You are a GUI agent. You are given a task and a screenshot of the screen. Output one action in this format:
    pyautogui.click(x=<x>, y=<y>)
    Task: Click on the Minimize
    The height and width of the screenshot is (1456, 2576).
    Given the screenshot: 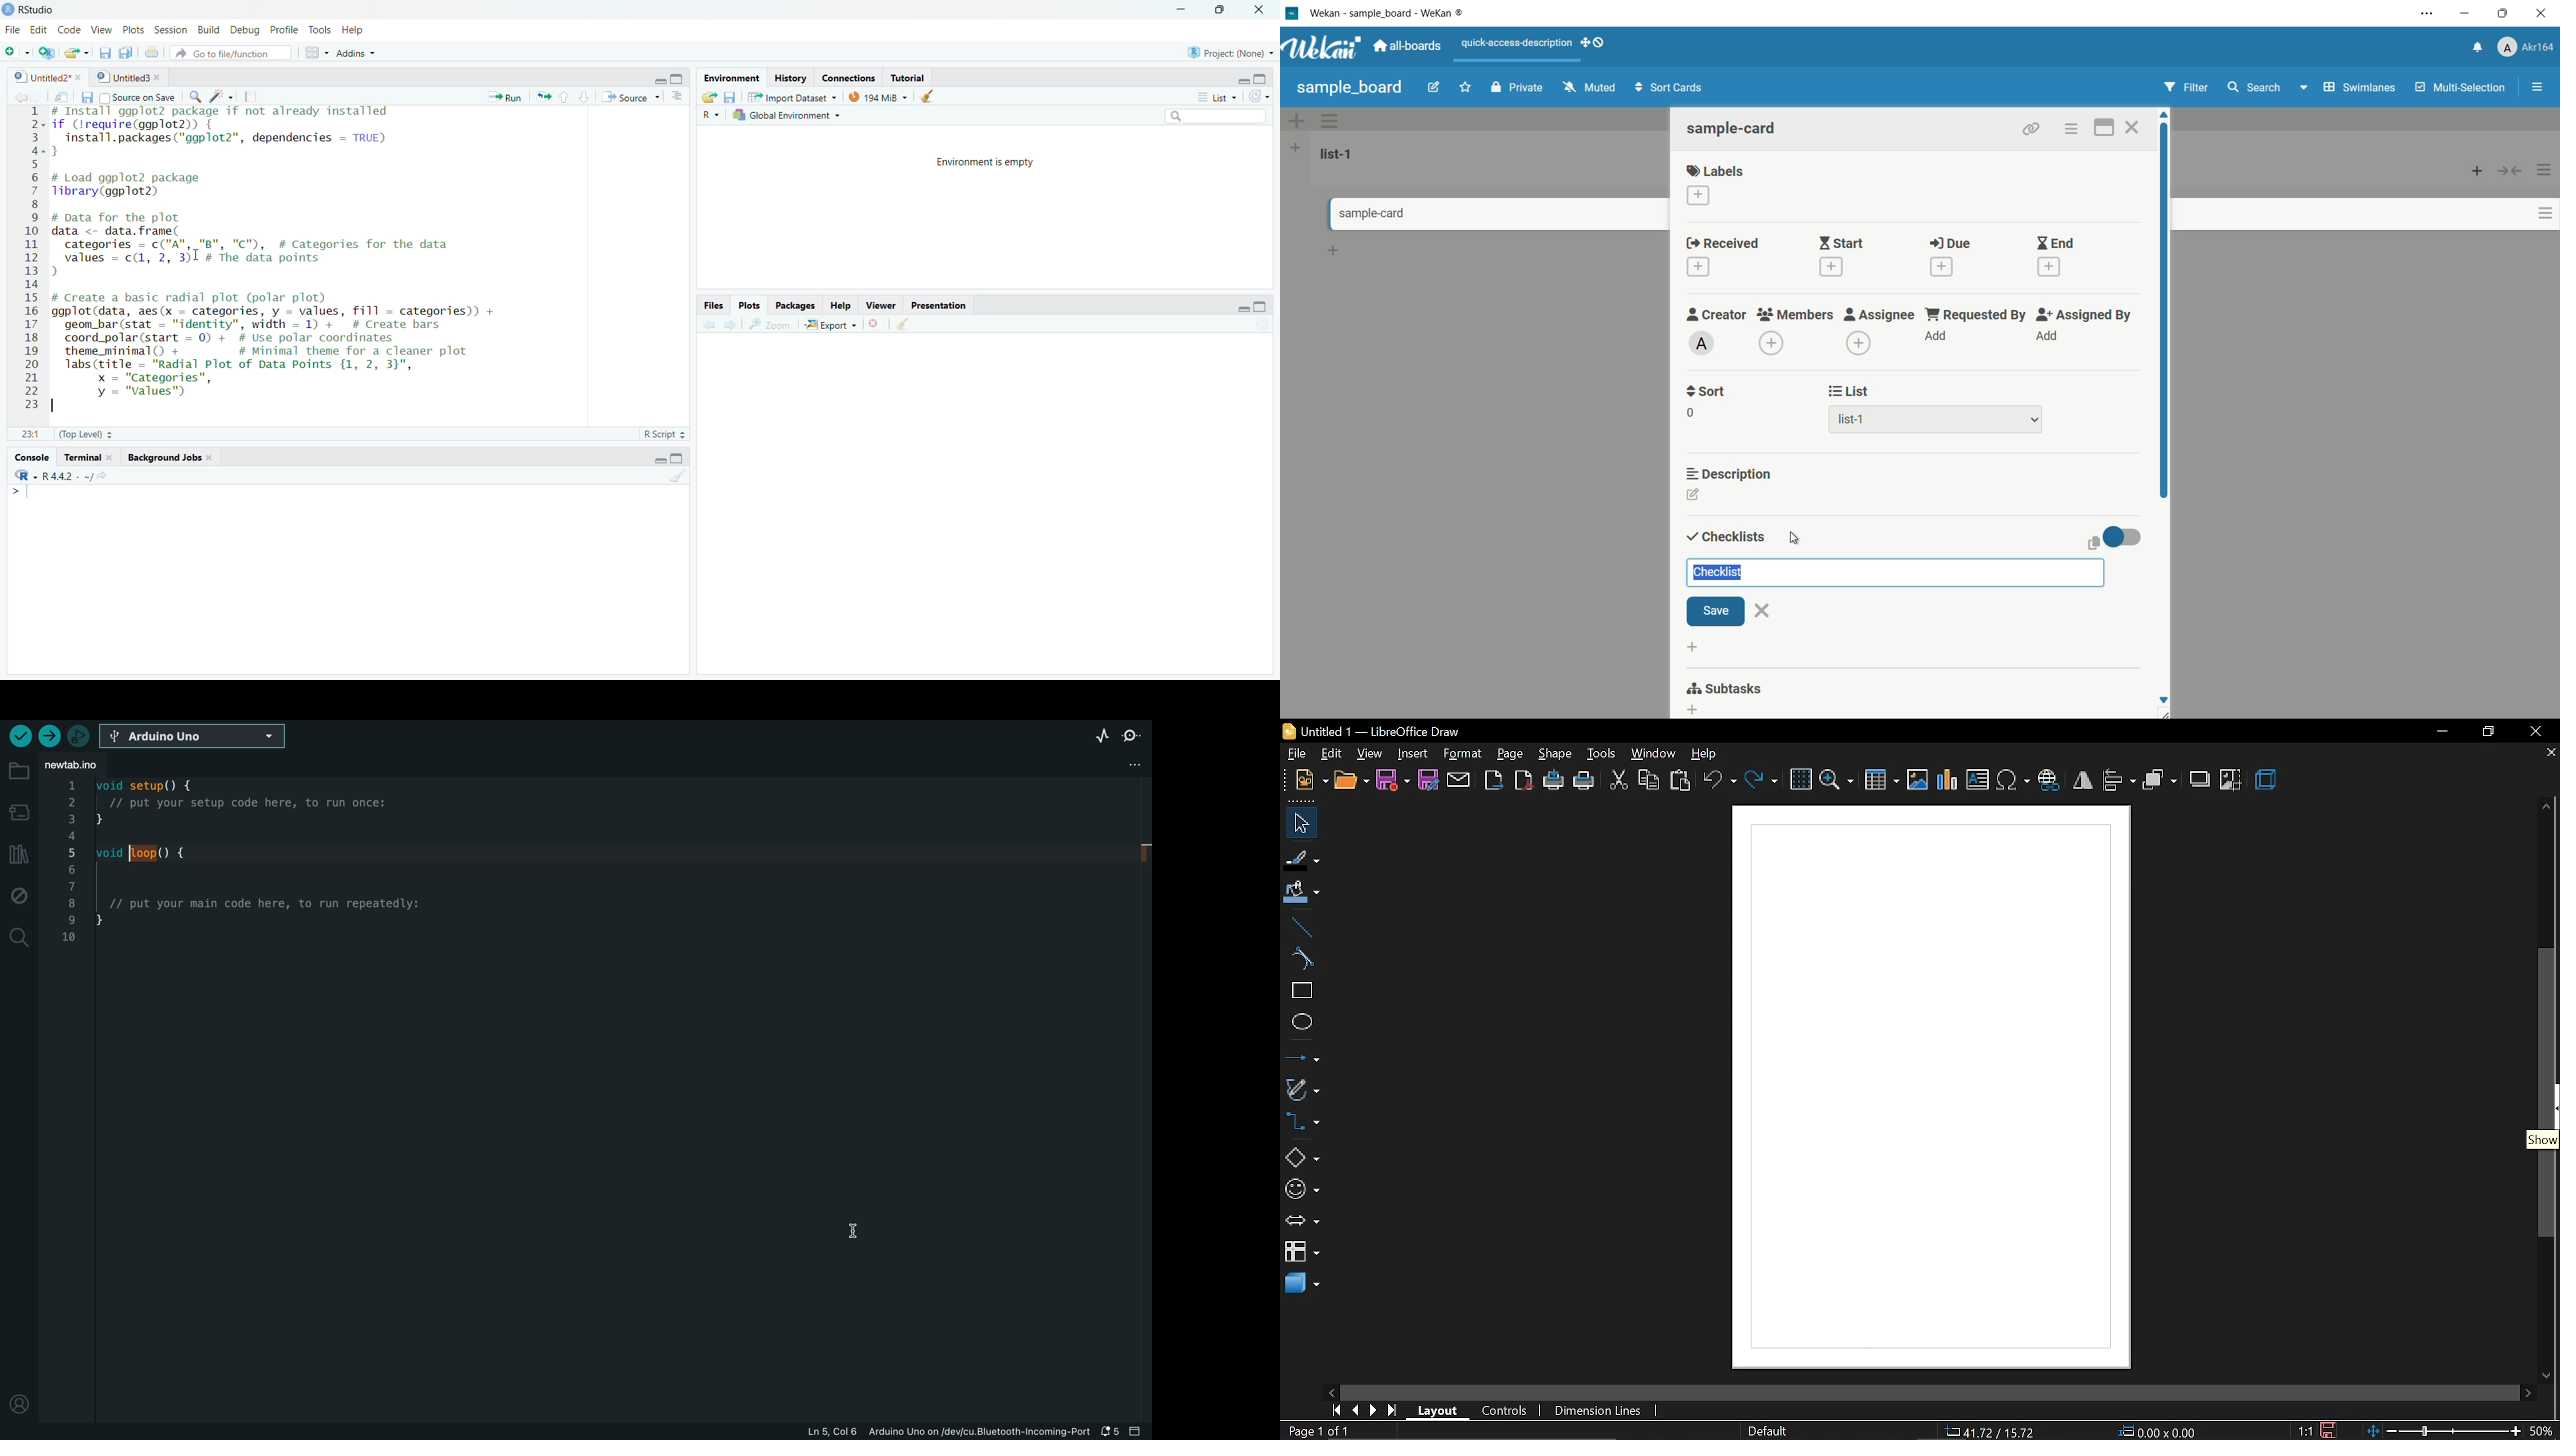 What is the action you would take?
    pyautogui.click(x=659, y=81)
    